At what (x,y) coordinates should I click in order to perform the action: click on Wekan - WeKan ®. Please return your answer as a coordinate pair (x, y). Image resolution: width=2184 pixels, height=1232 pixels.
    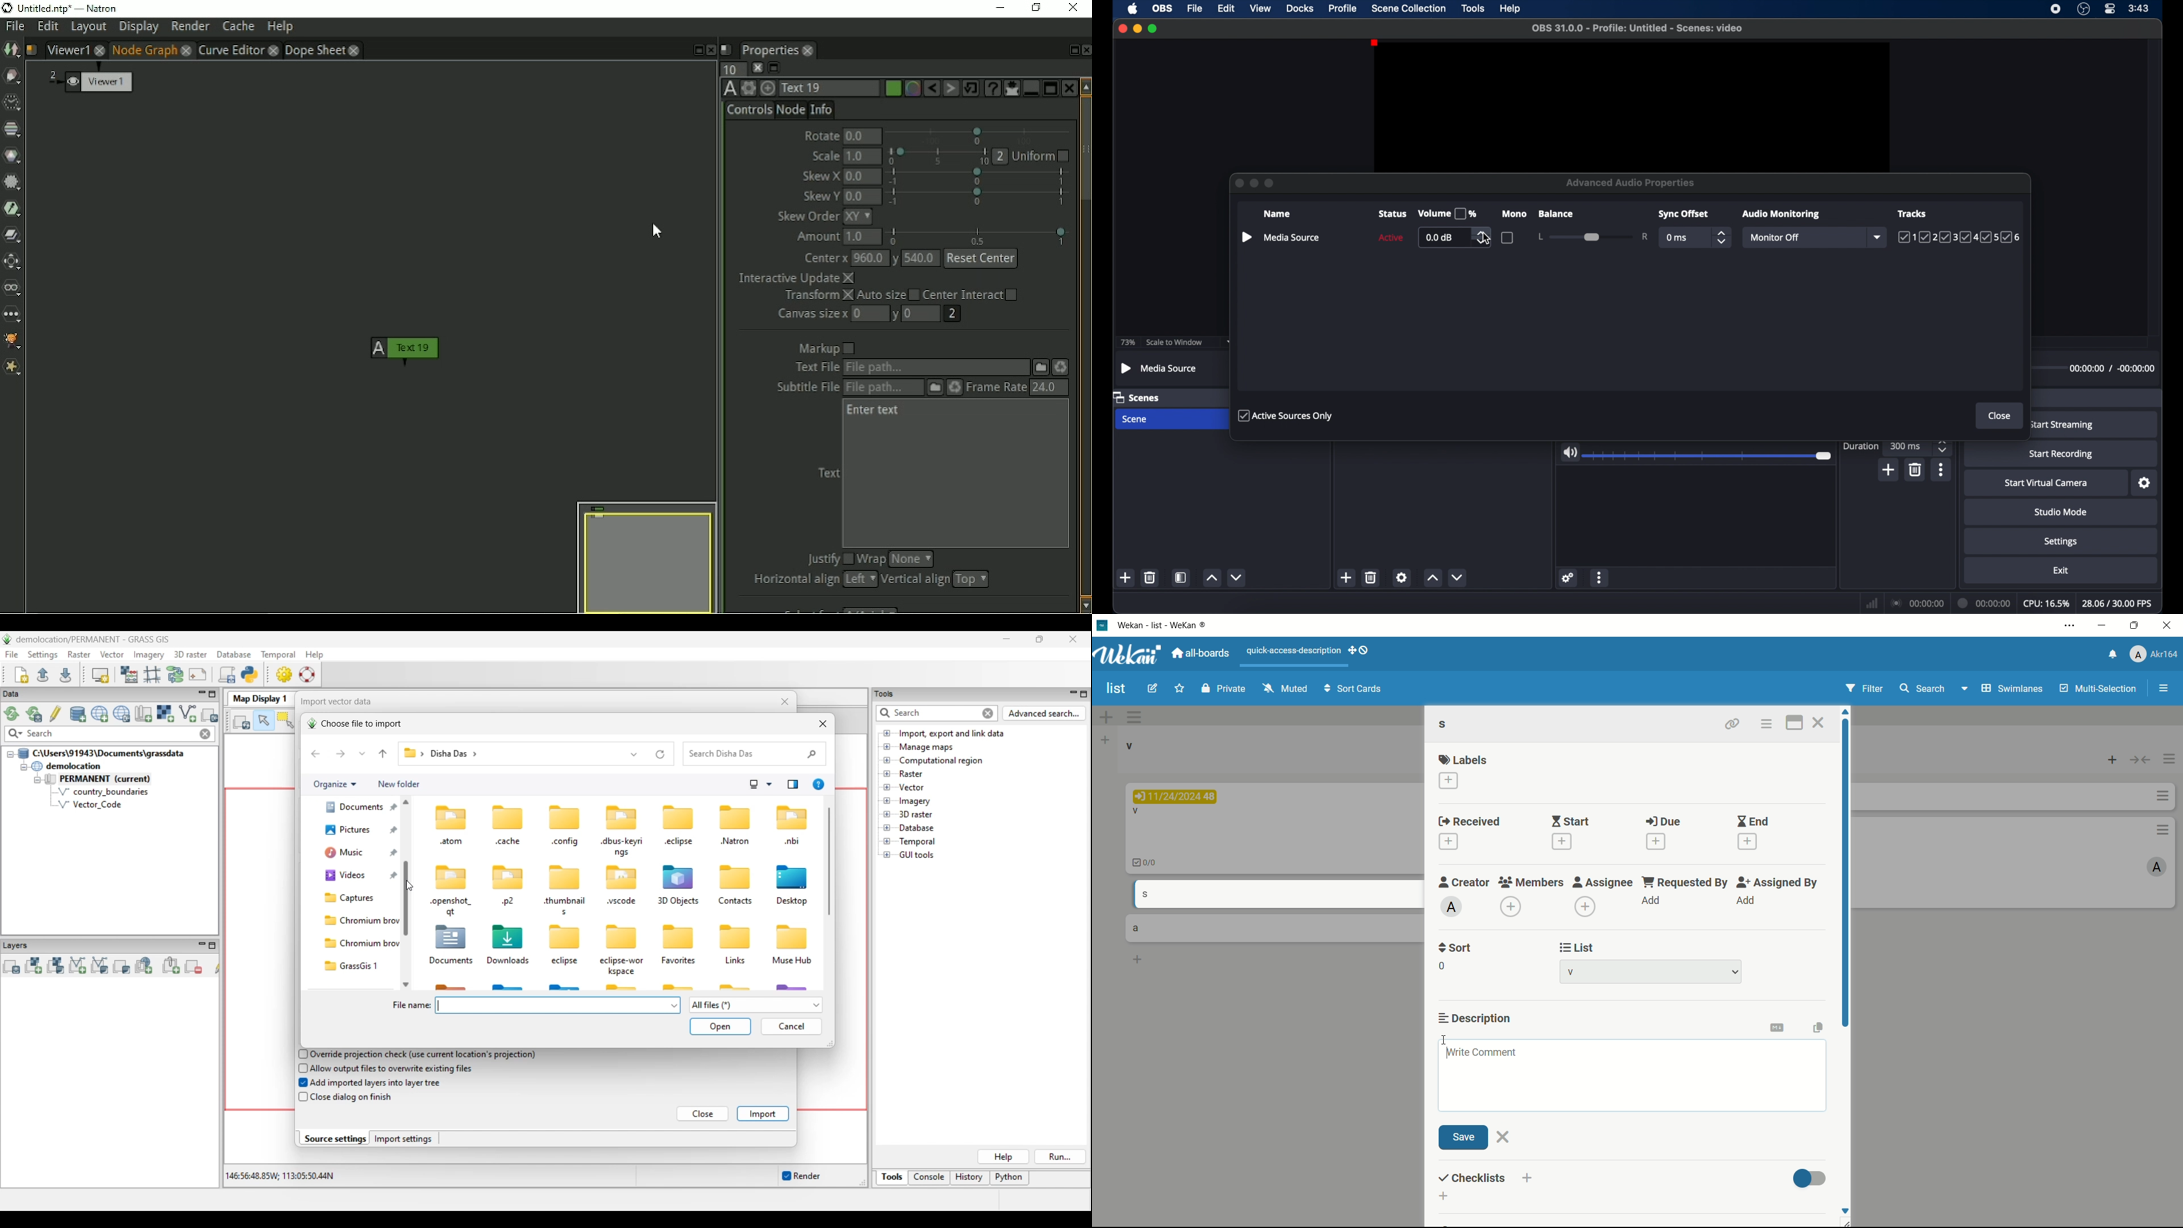
    Looking at the image, I should click on (1164, 625).